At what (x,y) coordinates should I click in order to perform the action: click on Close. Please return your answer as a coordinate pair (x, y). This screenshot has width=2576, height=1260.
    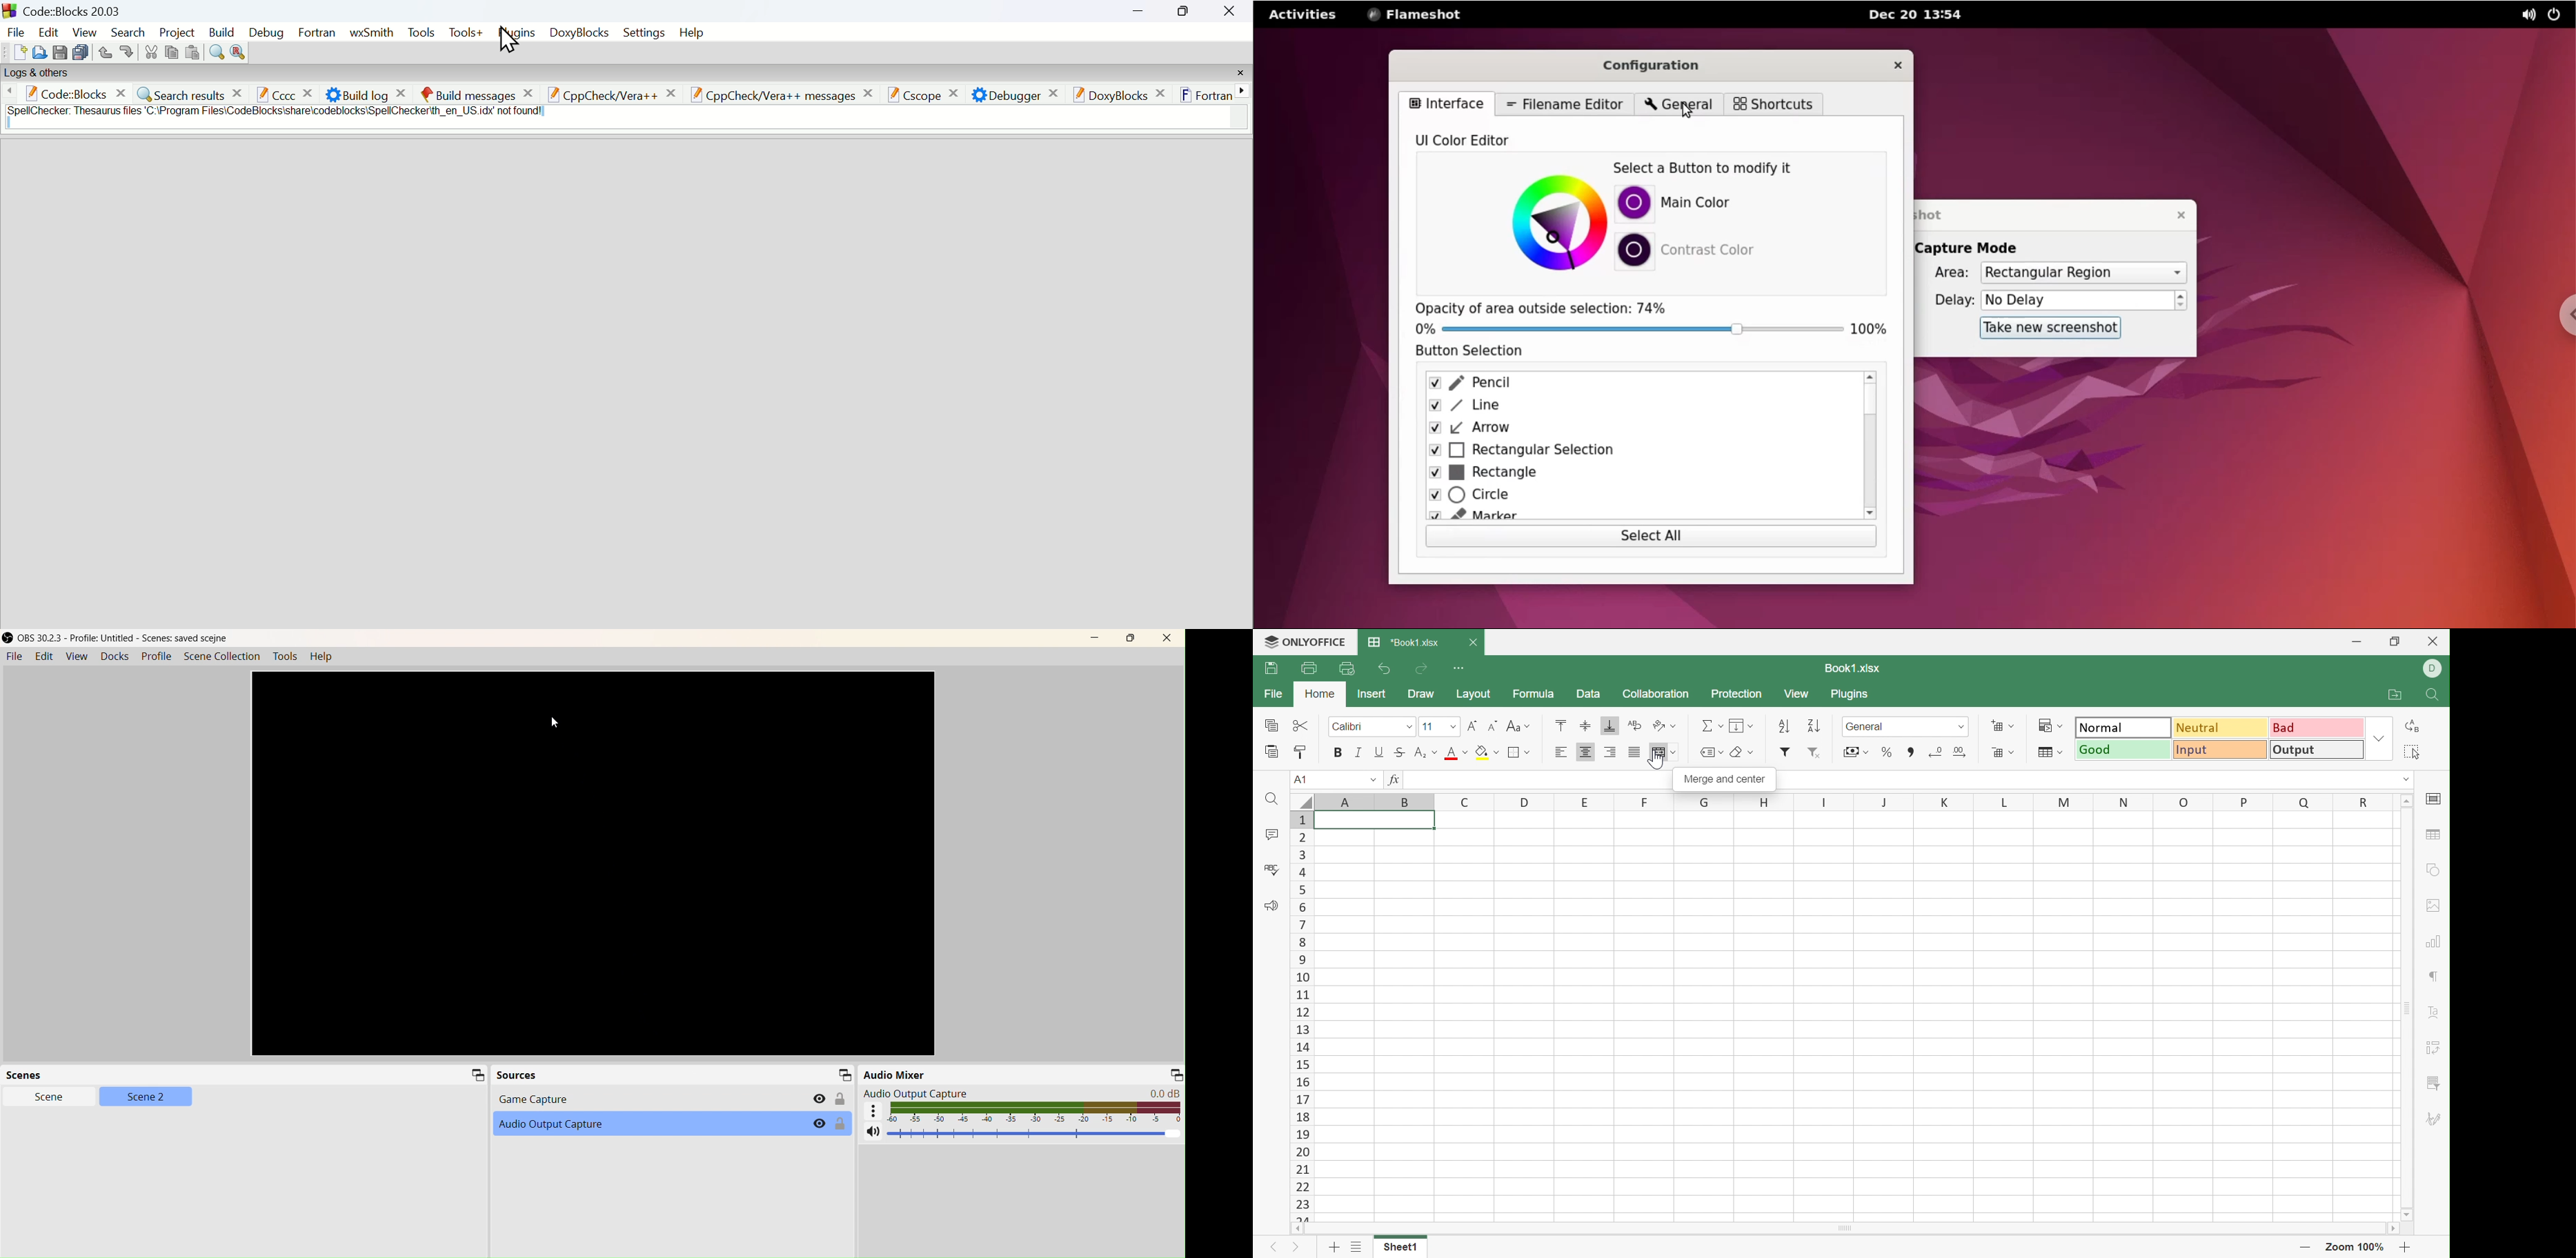
    Looking at the image, I should click on (2434, 641).